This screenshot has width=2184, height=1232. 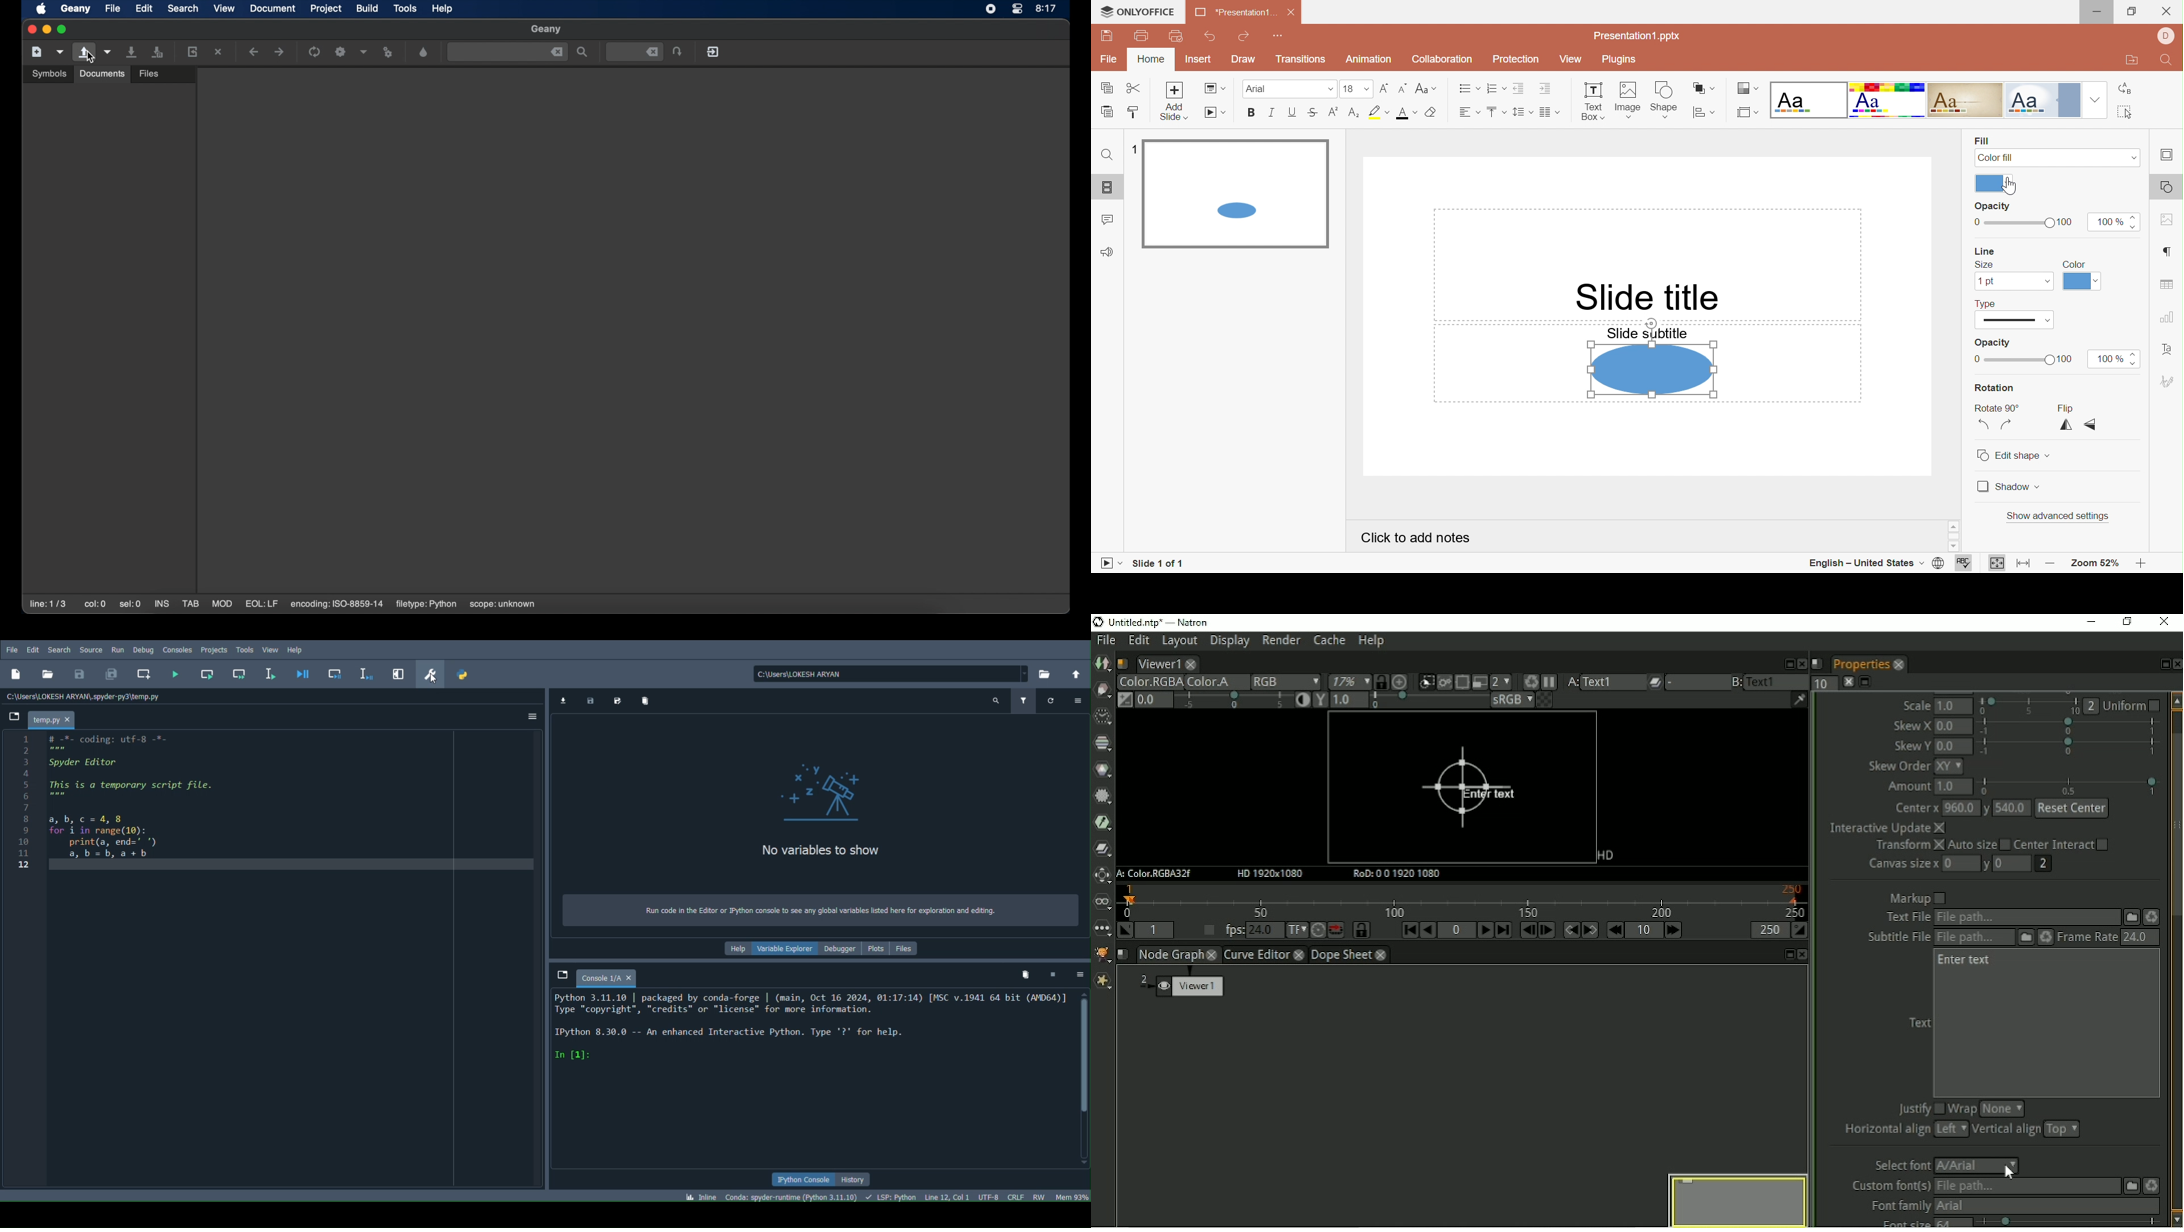 I want to click on Rotation, so click(x=1995, y=388).